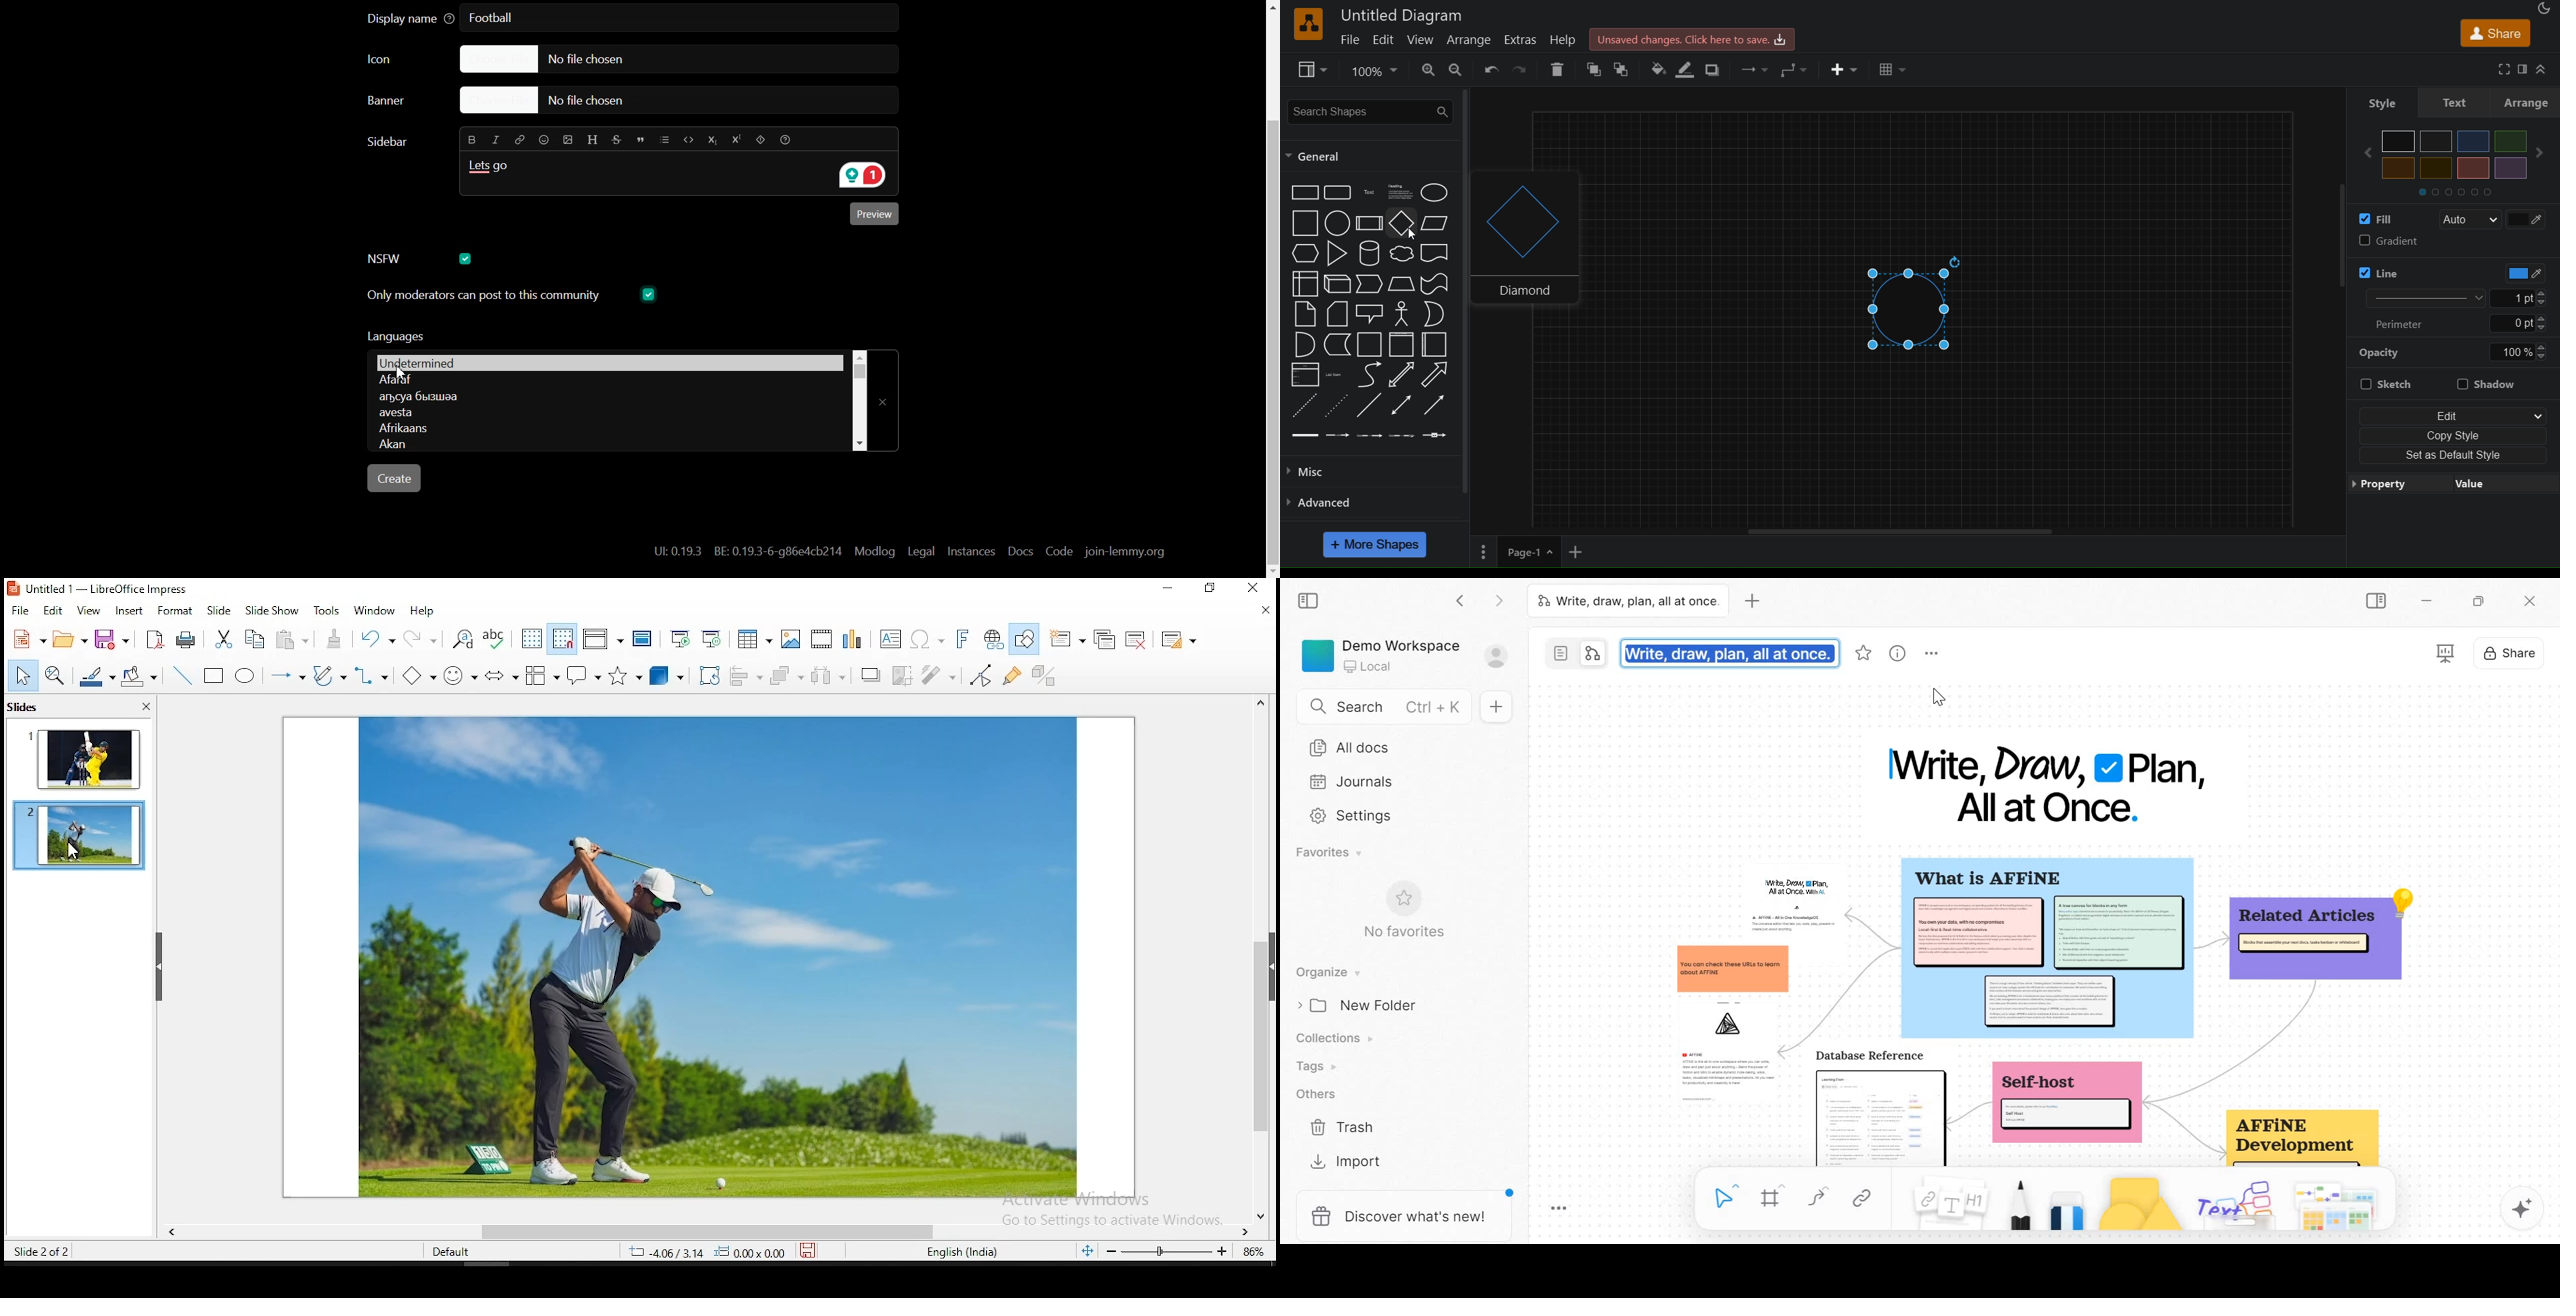 This screenshot has width=2576, height=1316. Describe the element at coordinates (1371, 285) in the screenshot. I see `step` at that location.